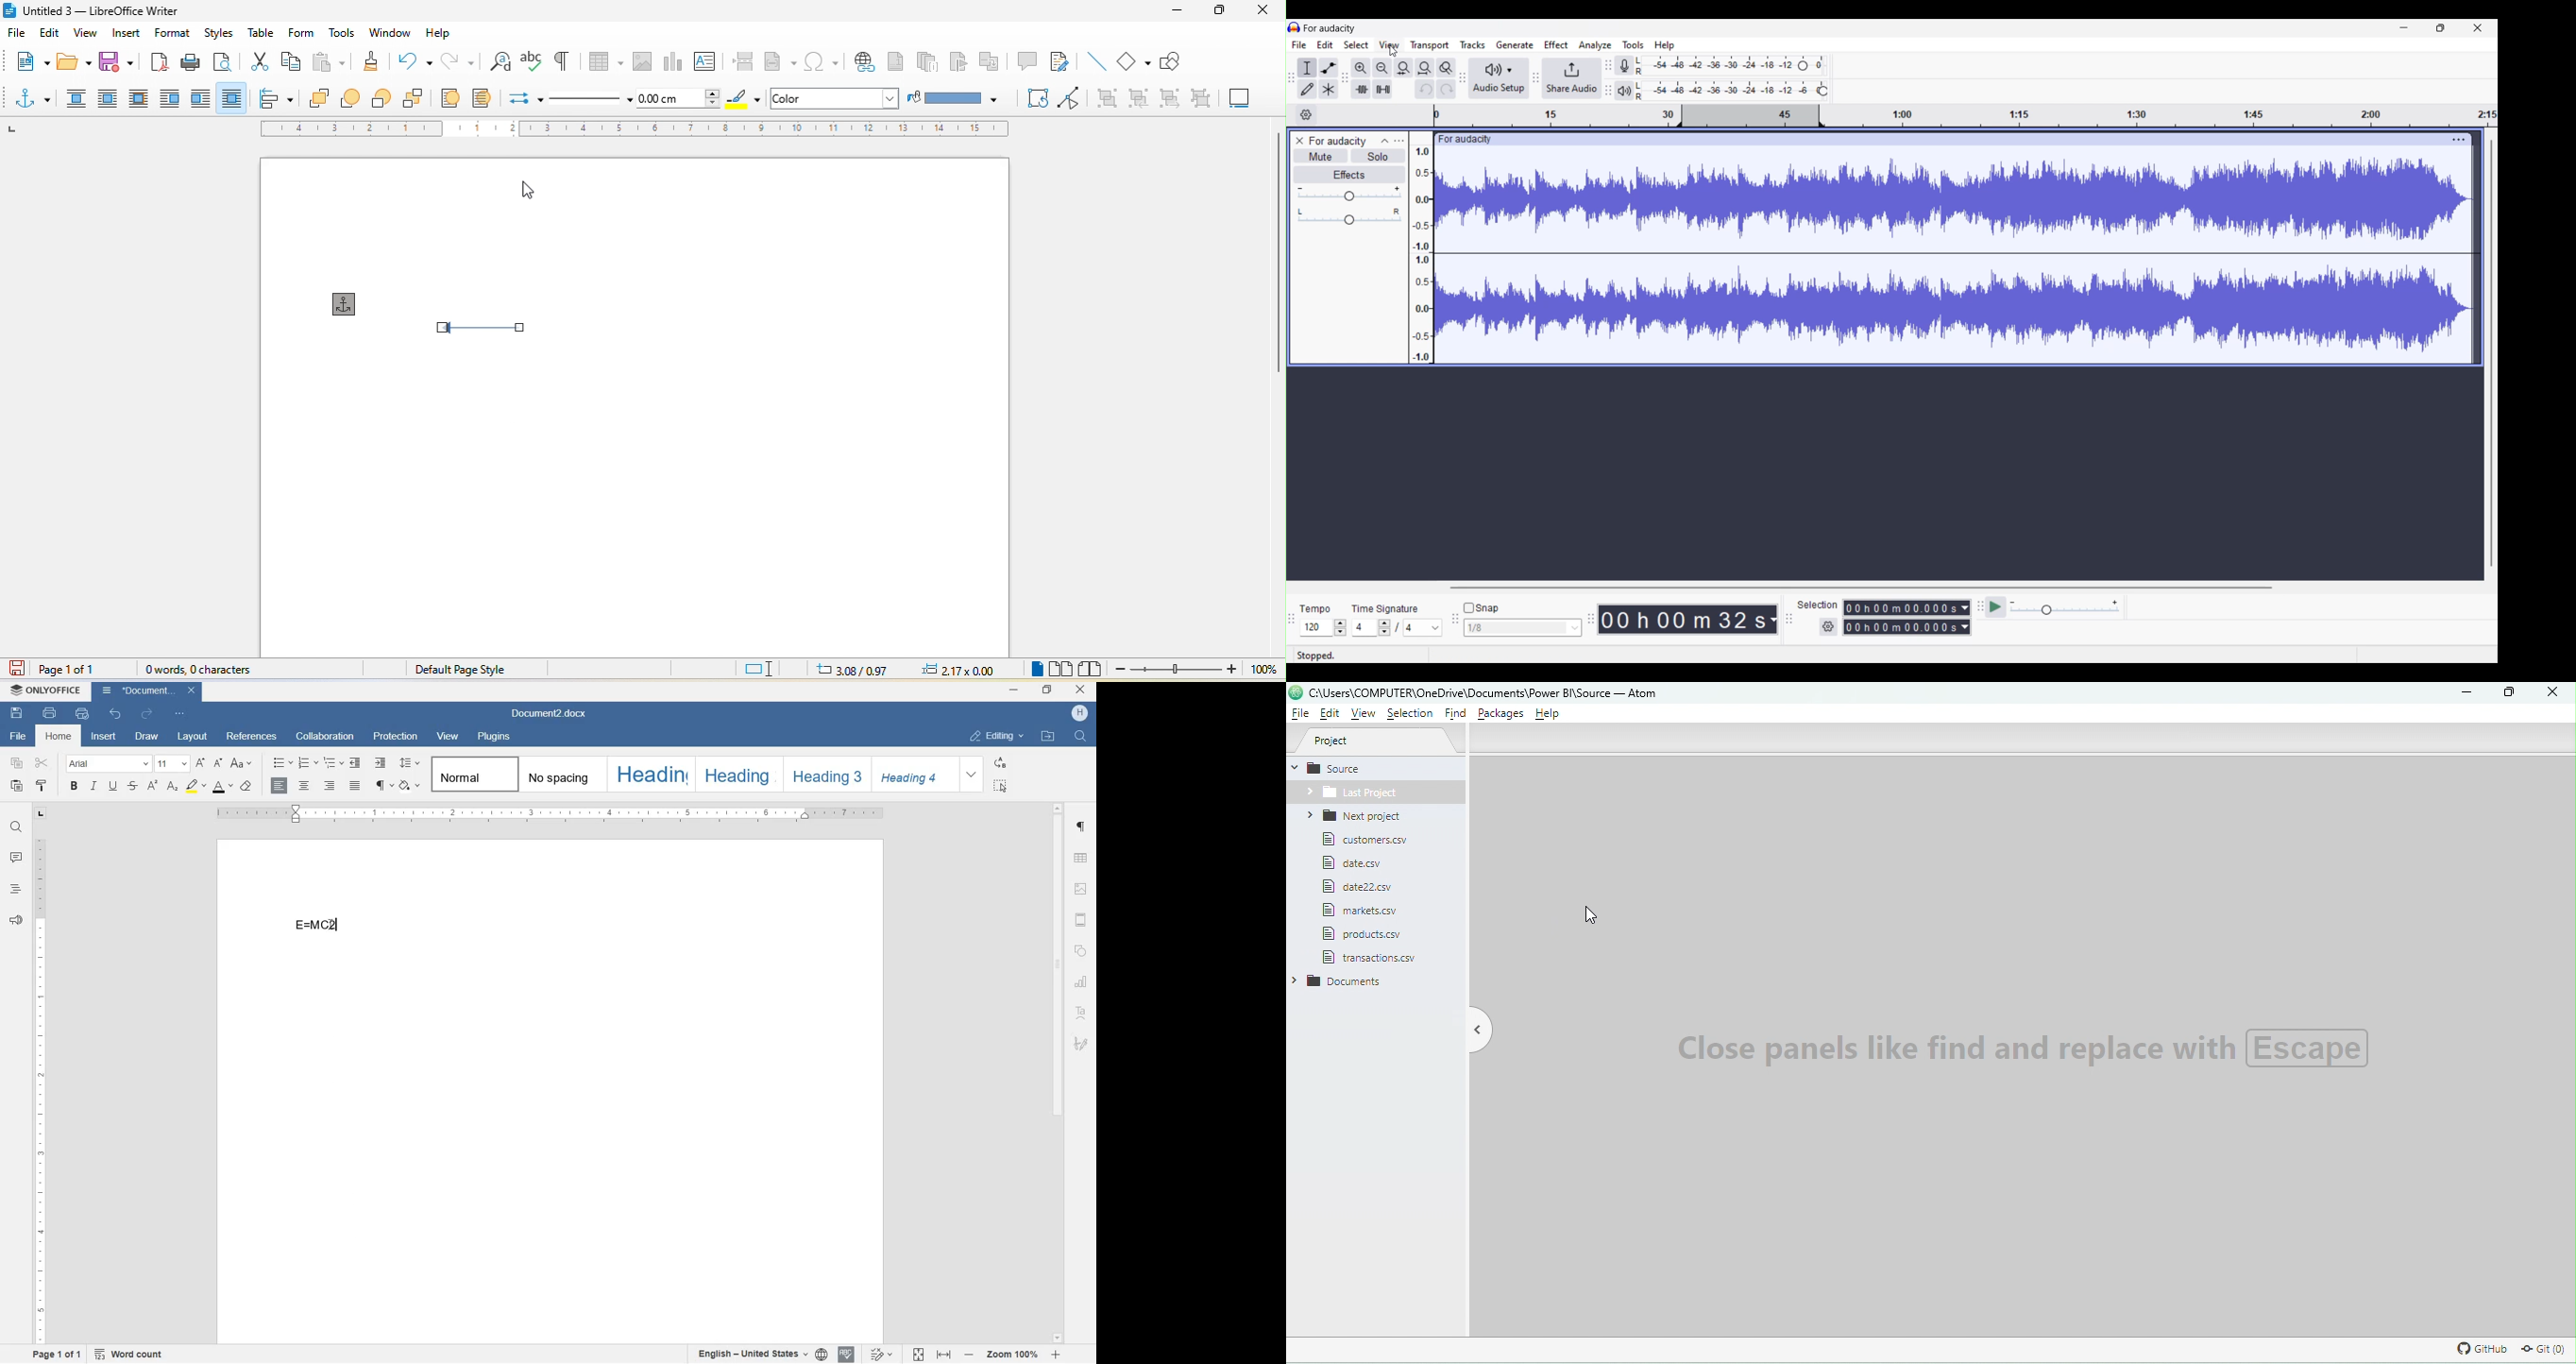 This screenshot has height=1372, width=2576. I want to click on ruler, so click(41, 1090).